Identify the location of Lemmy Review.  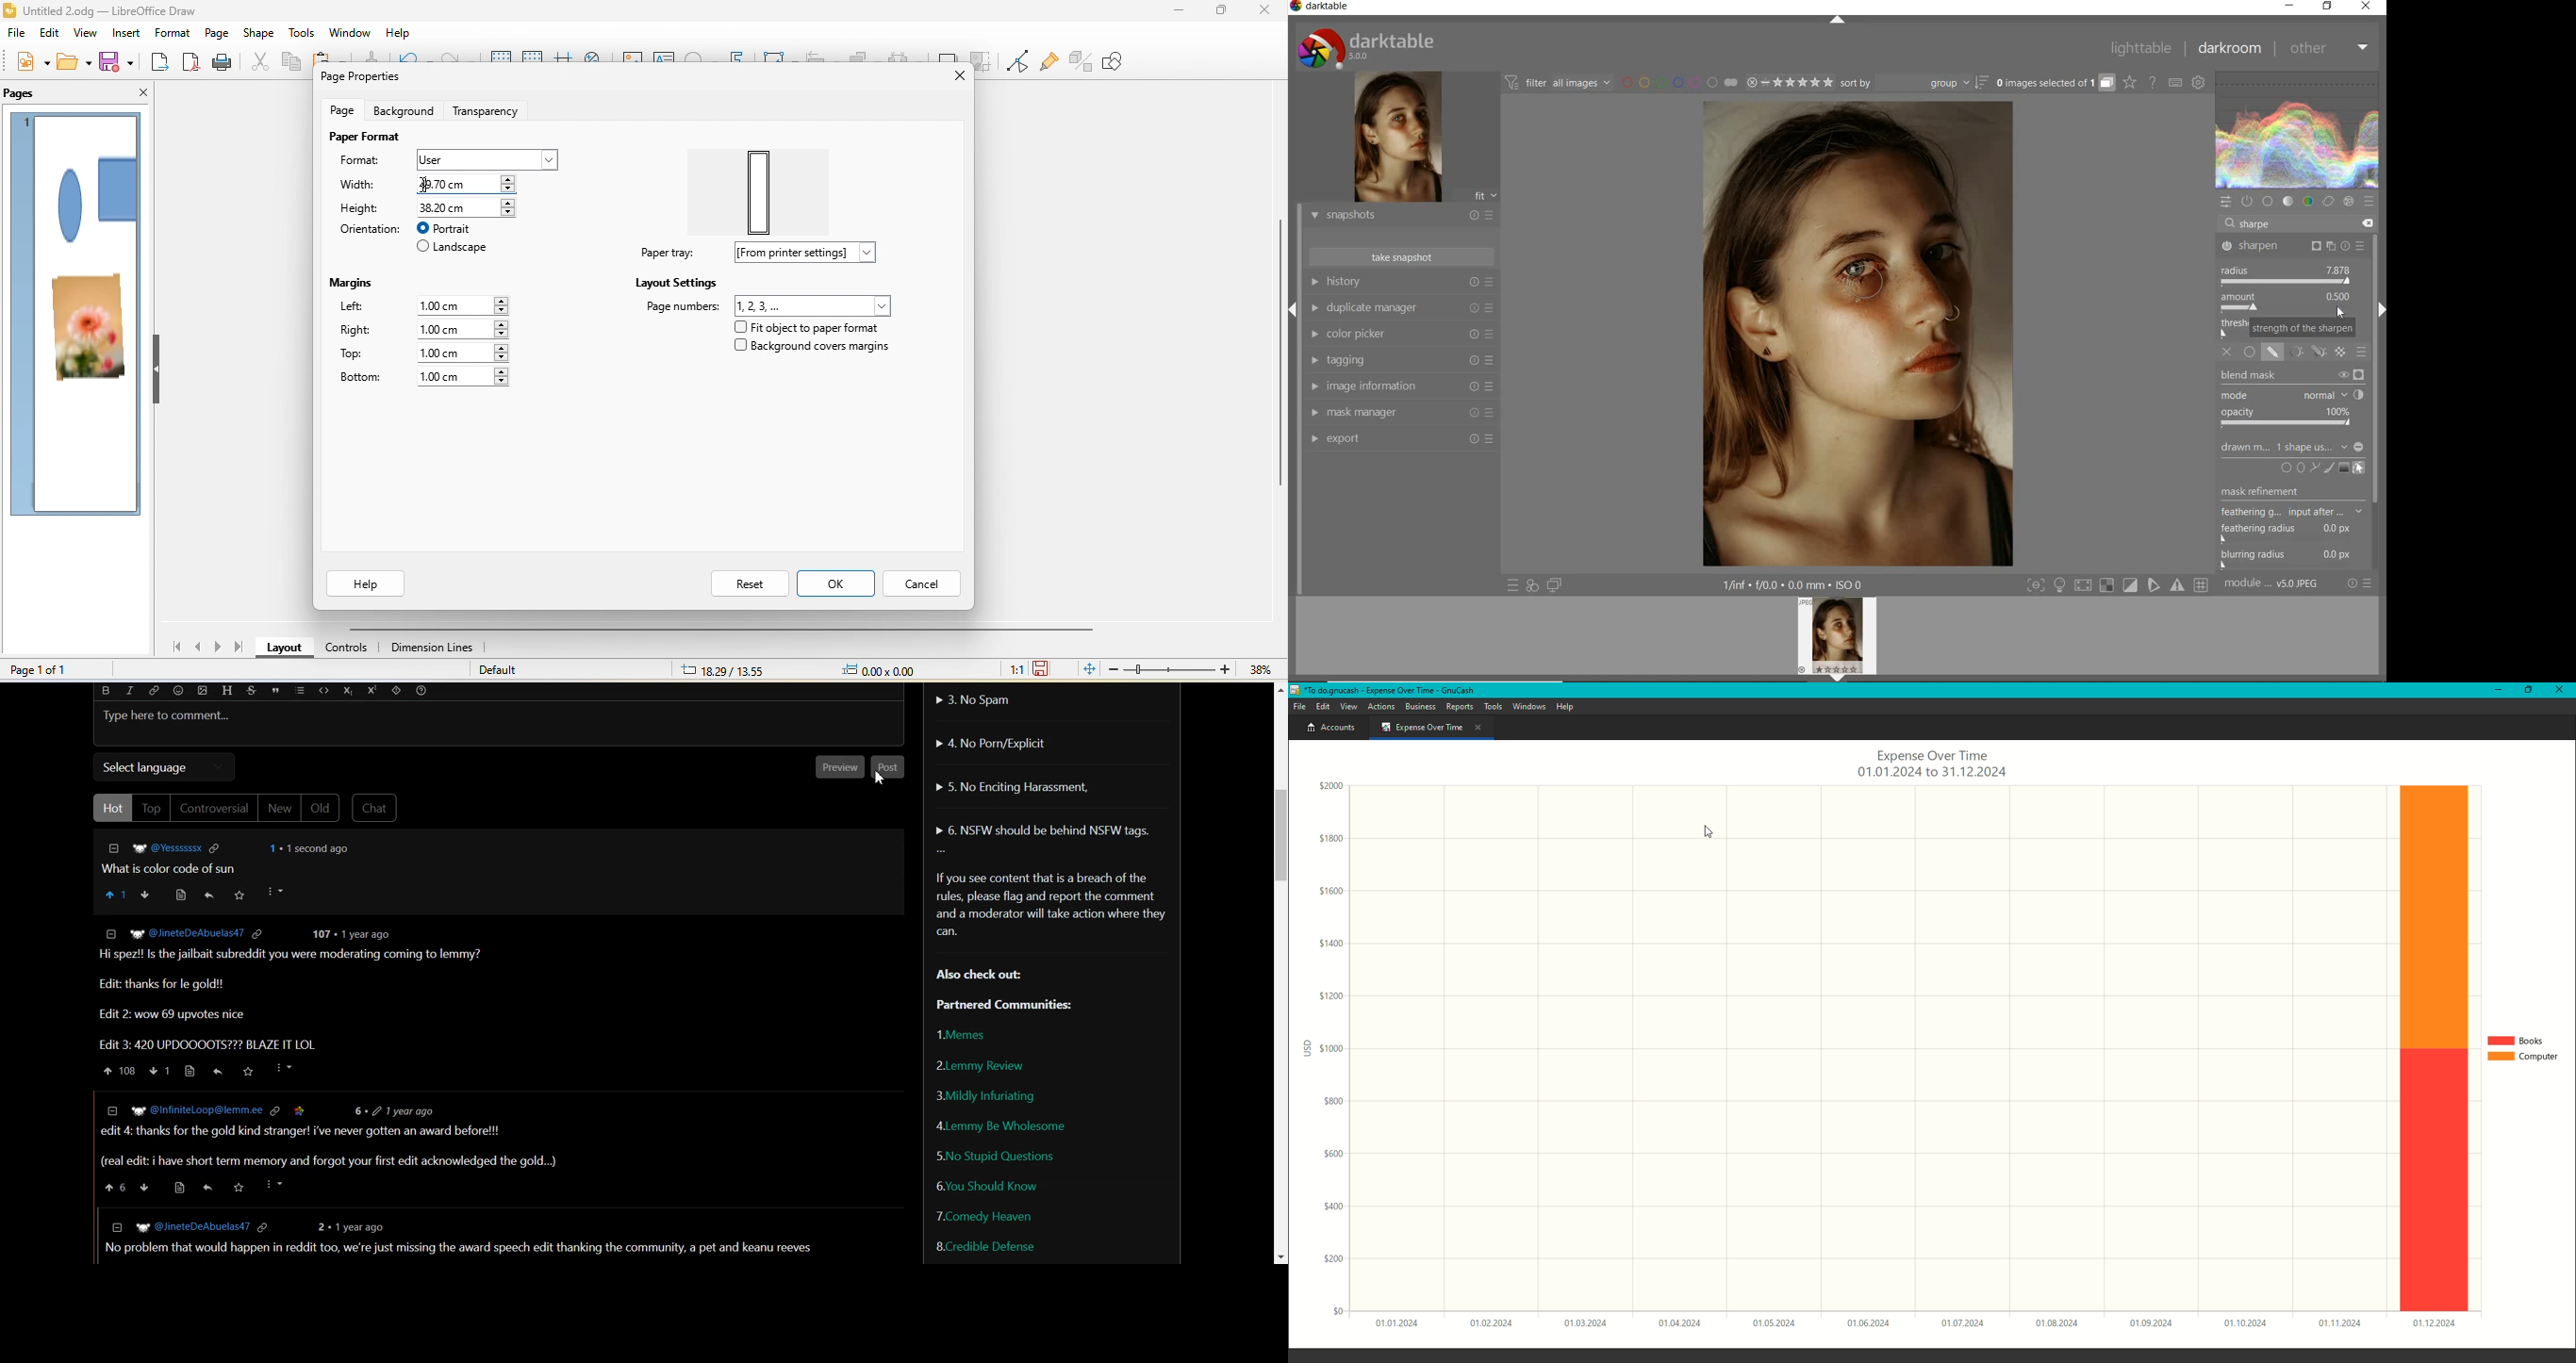
(979, 1065).